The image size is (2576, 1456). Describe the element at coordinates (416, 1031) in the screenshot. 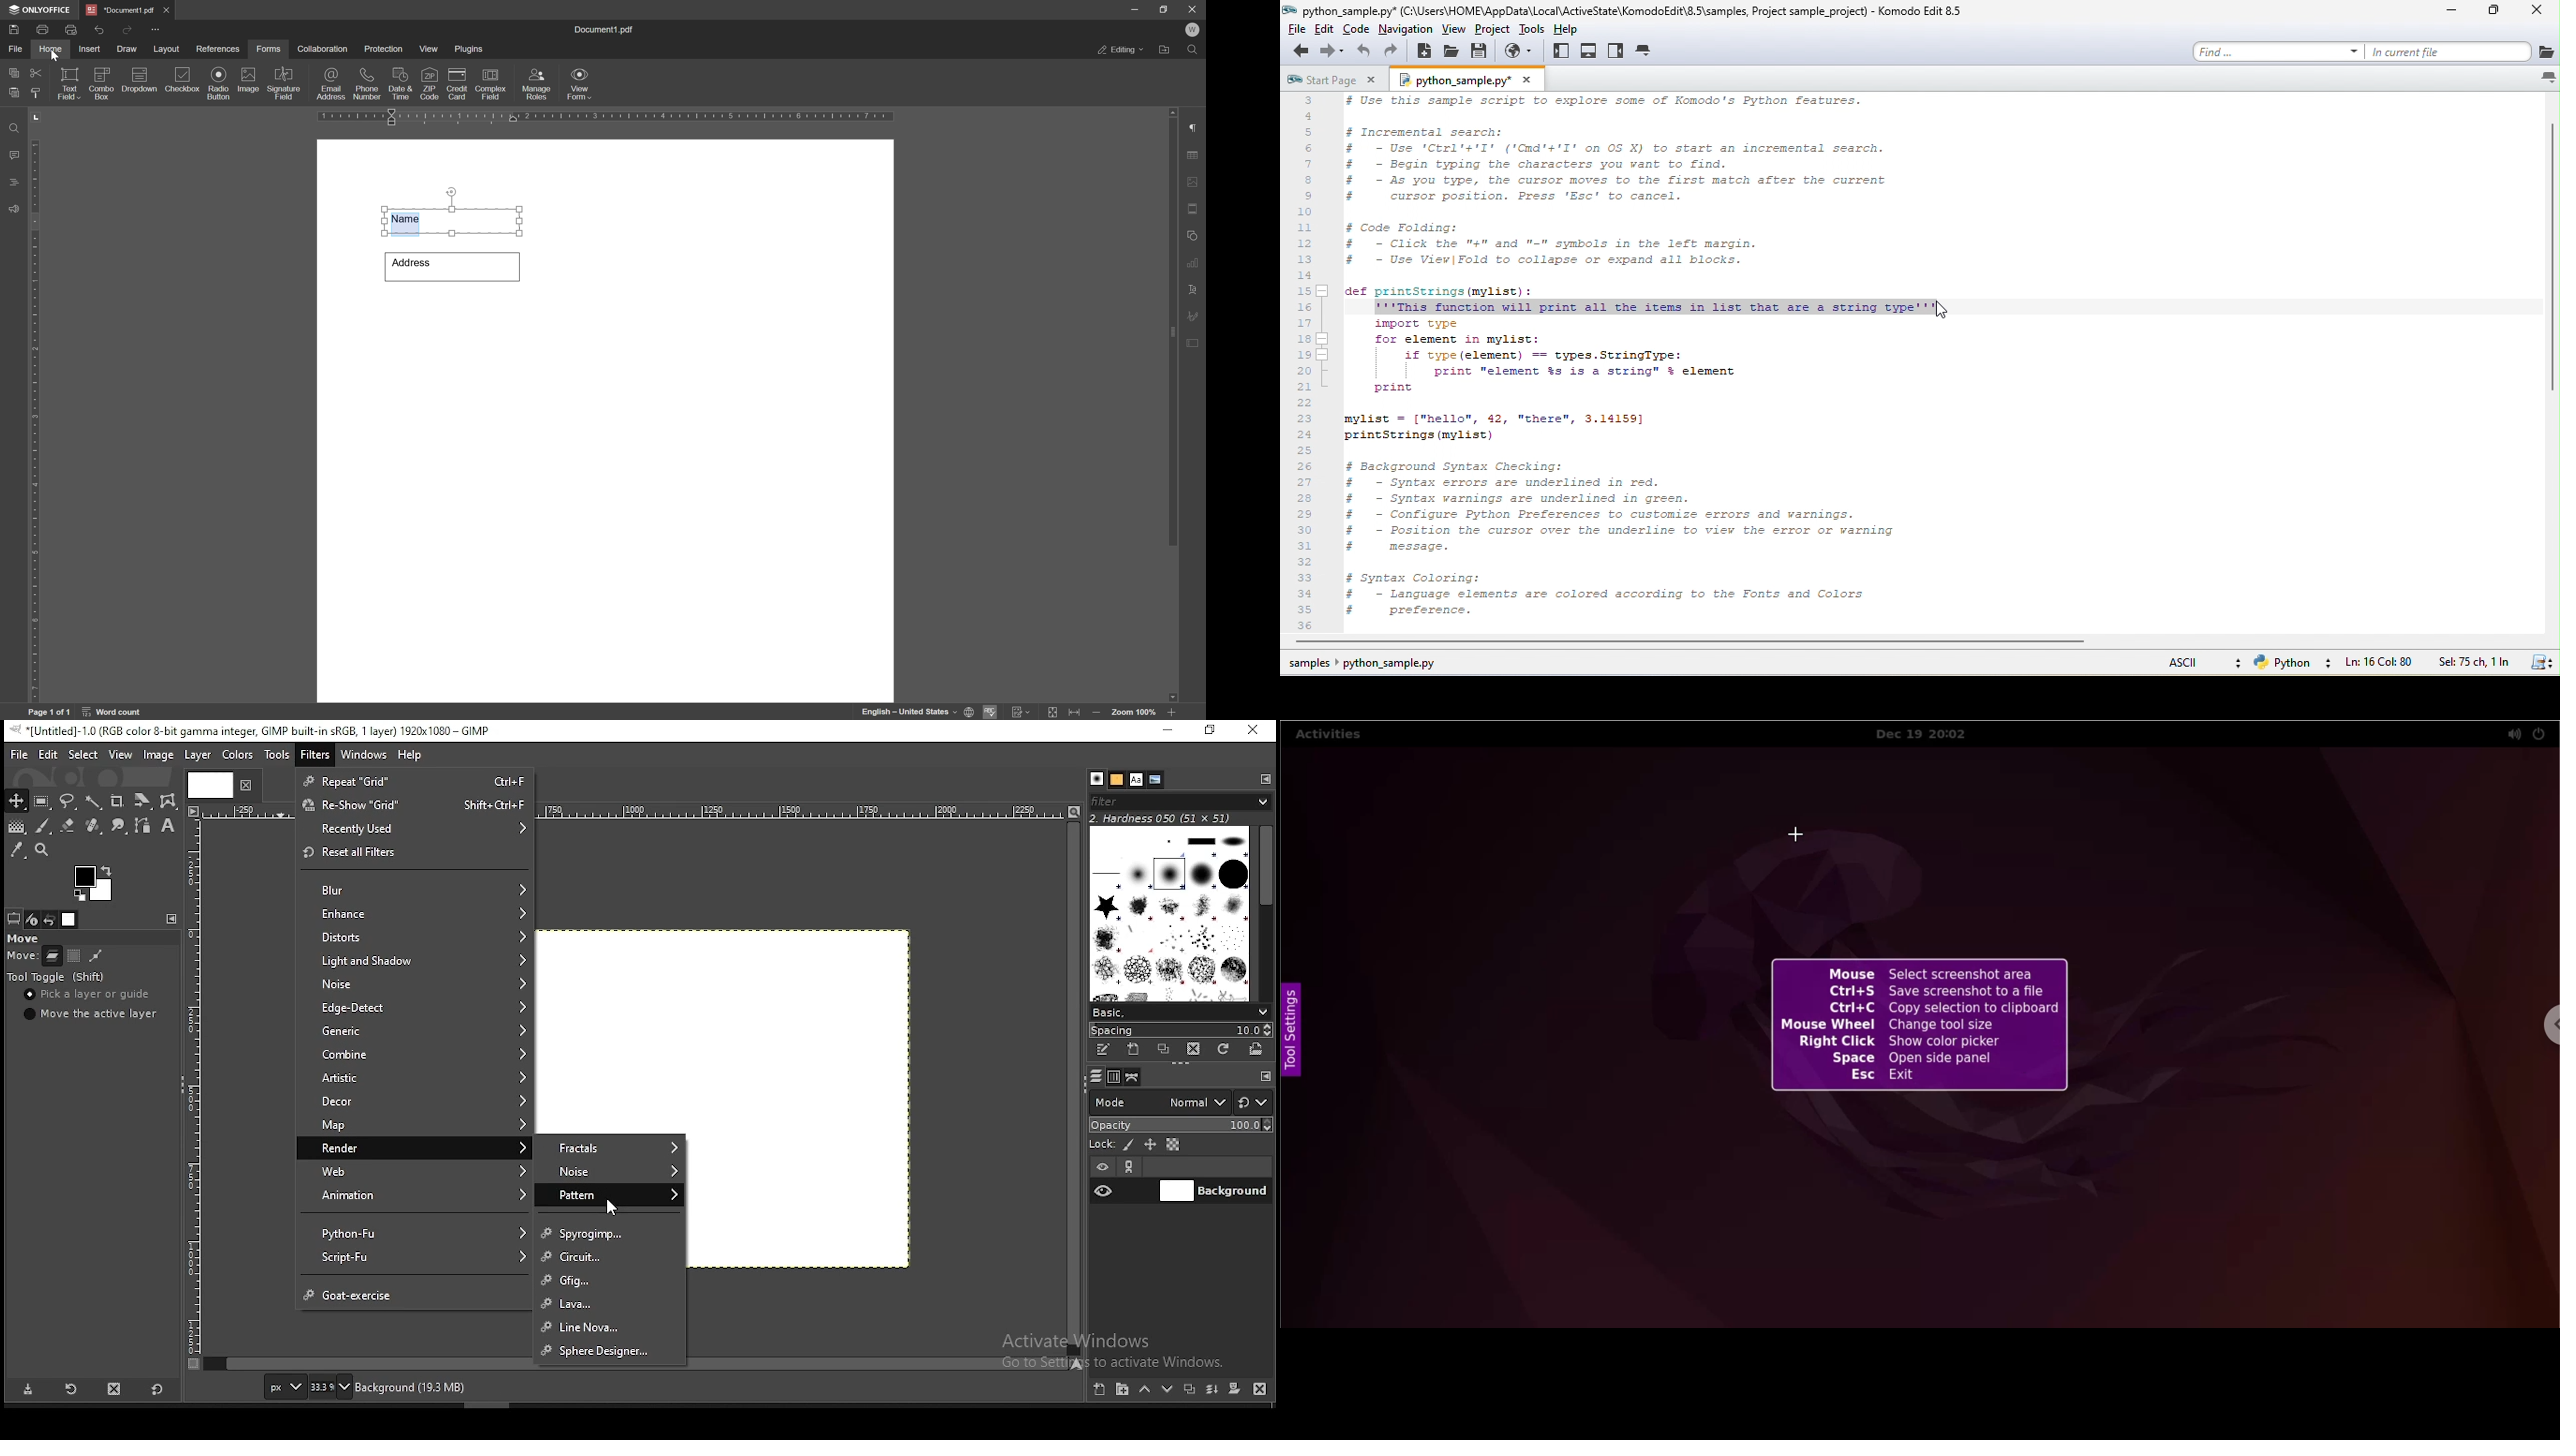

I see `generic` at that location.